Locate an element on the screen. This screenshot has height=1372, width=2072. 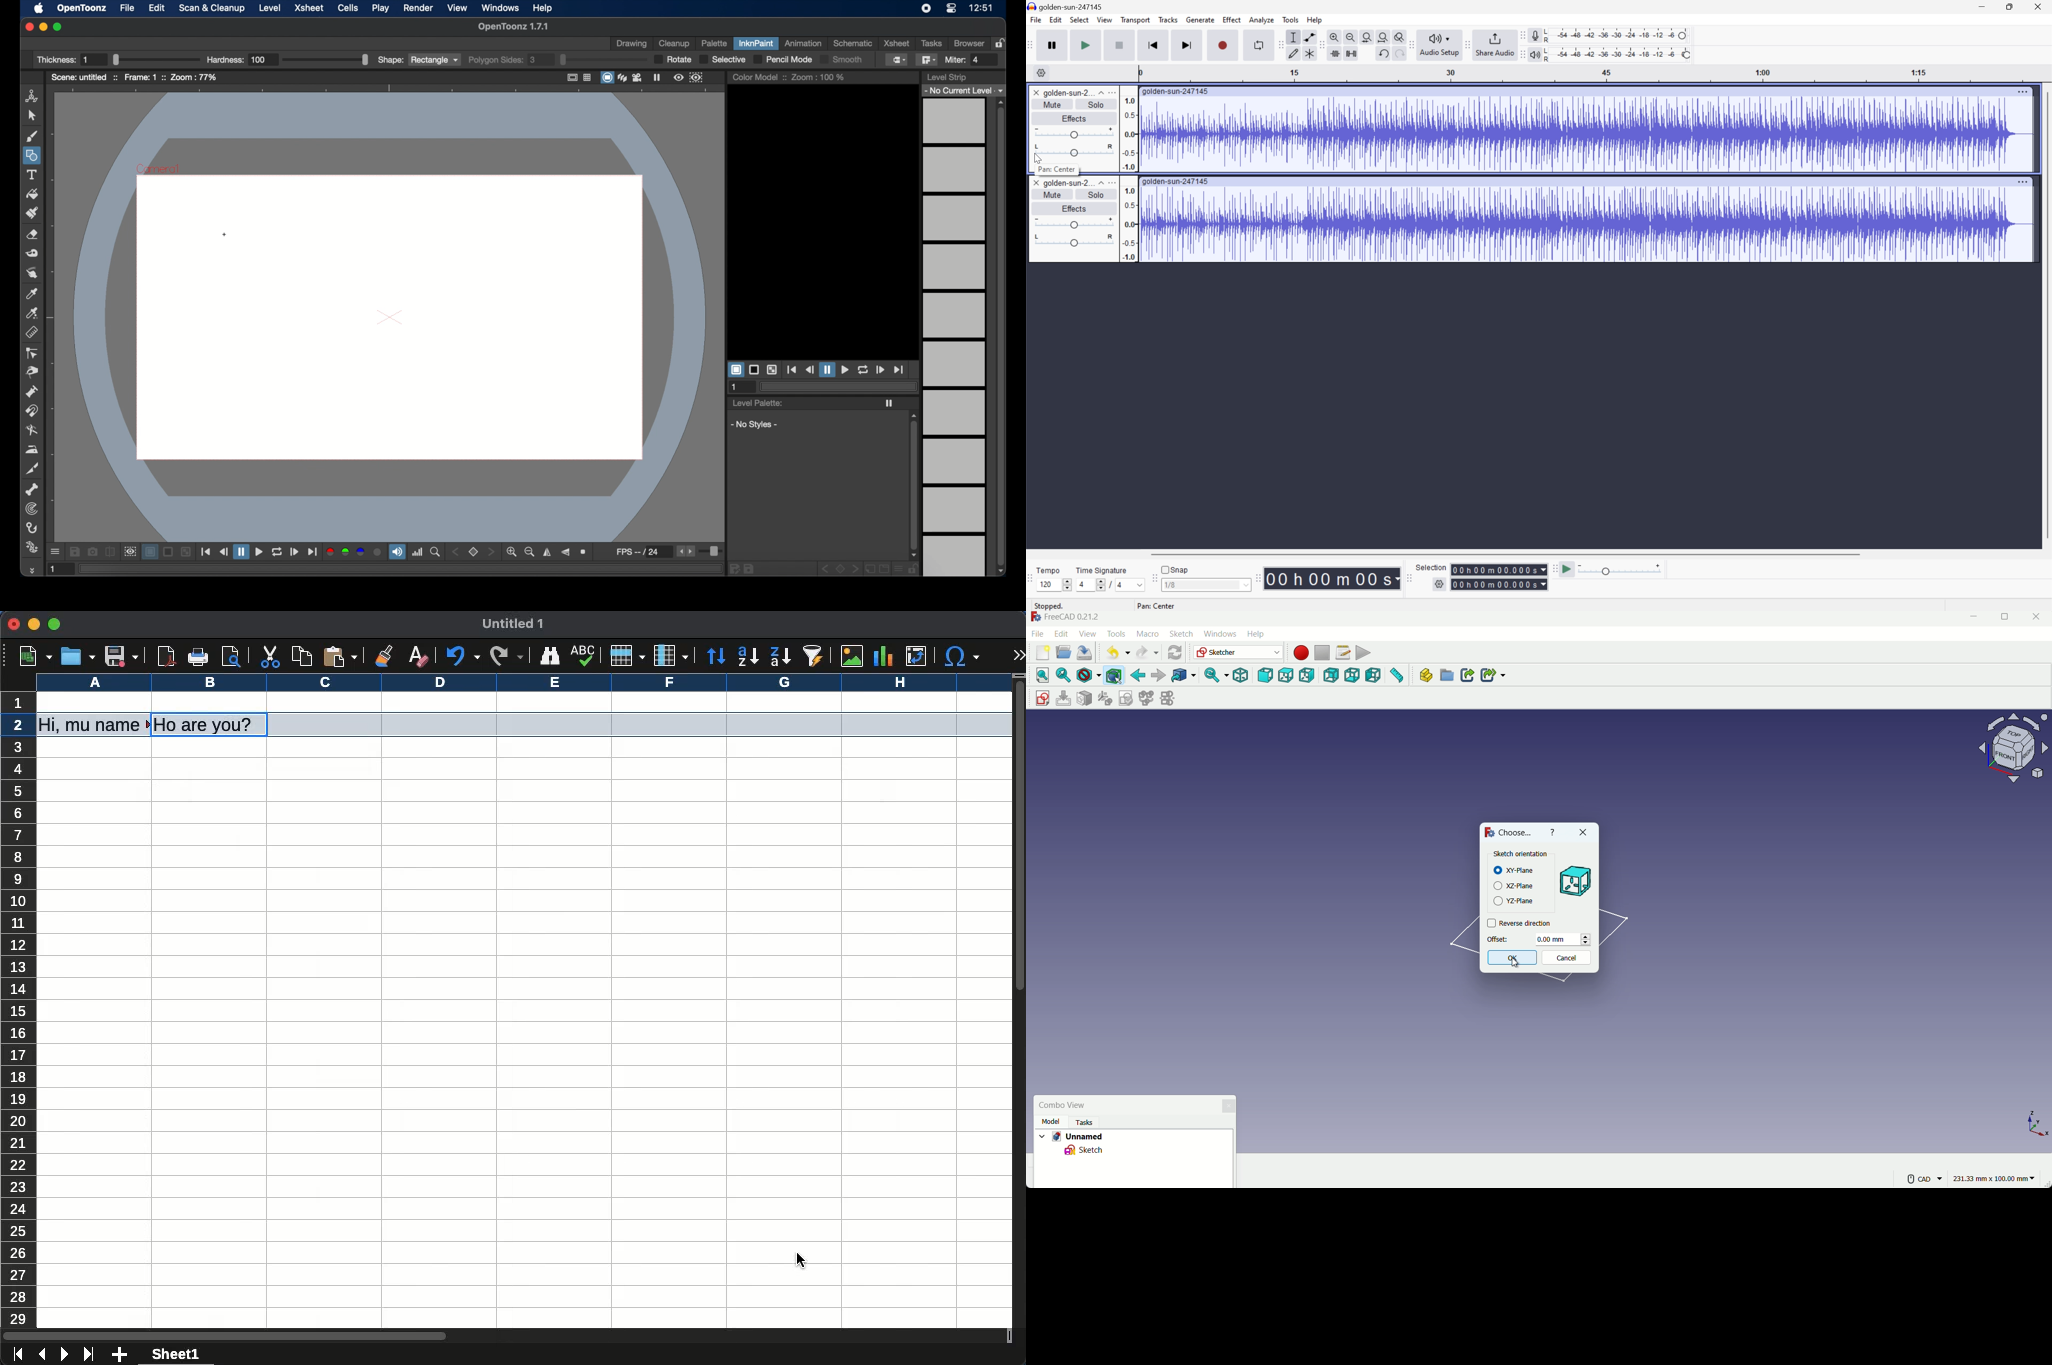
Envelope tool is located at coordinates (1309, 36).